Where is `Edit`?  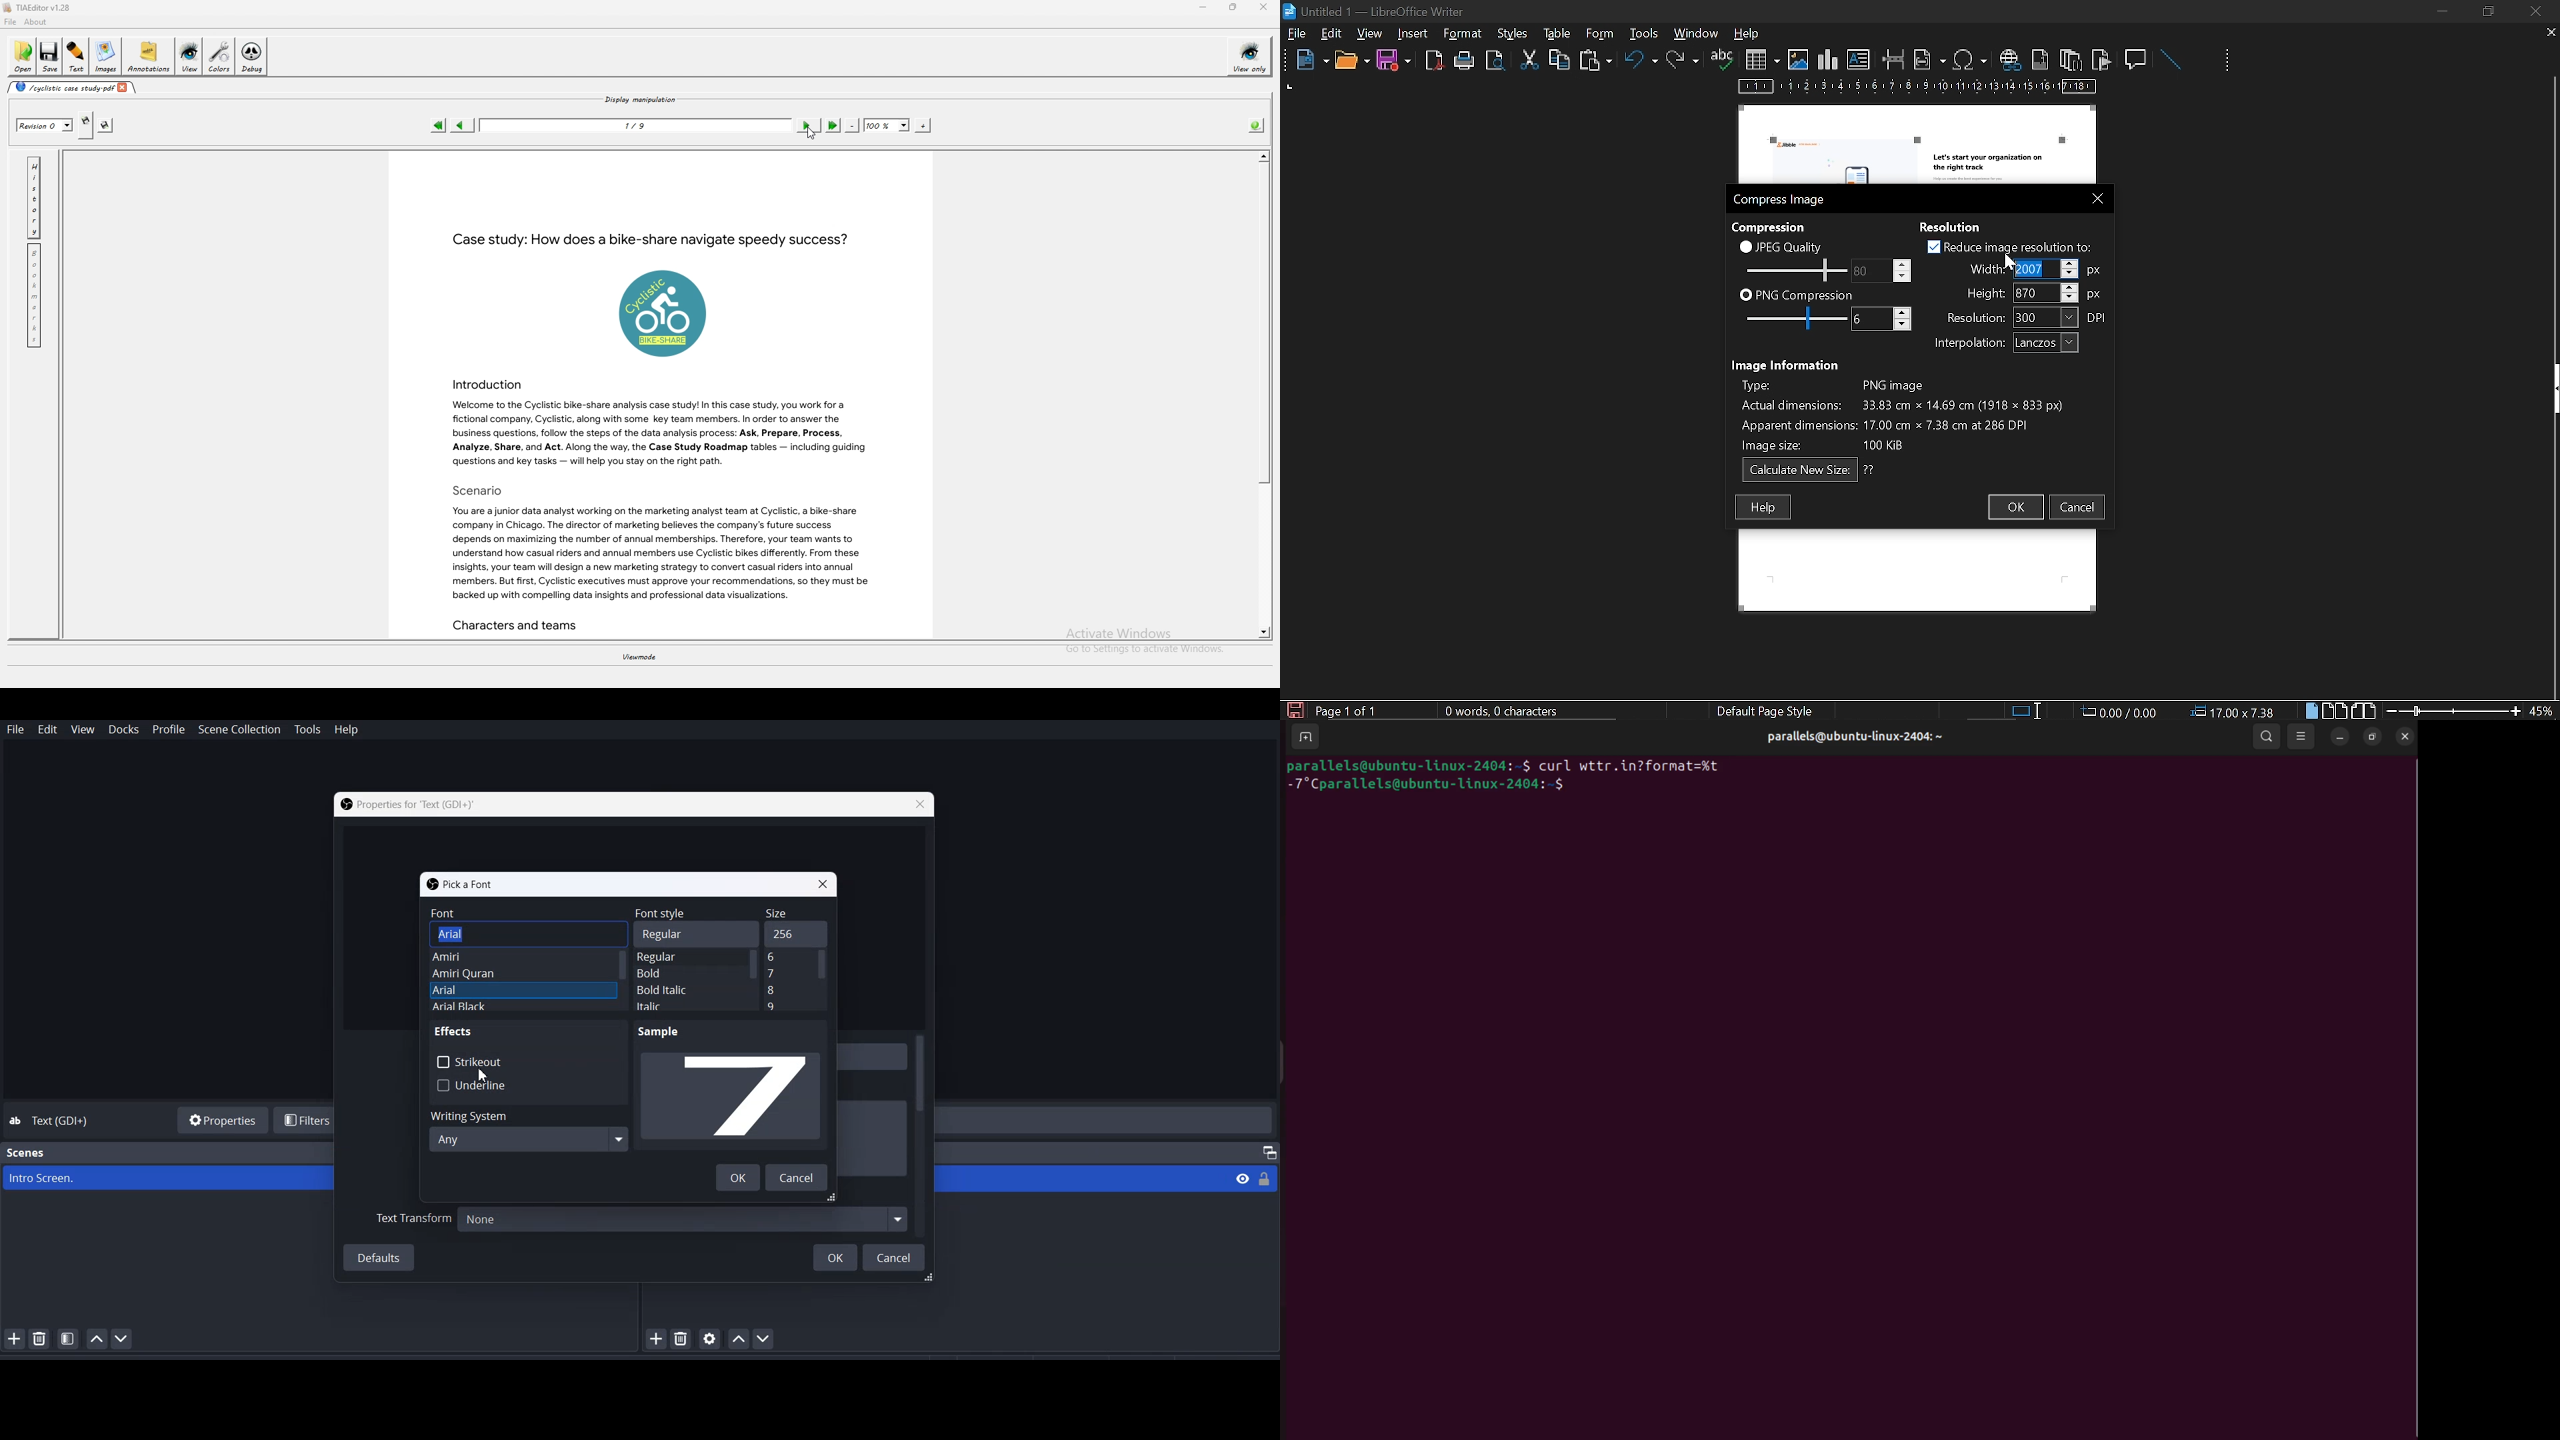
Edit is located at coordinates (48, 731).